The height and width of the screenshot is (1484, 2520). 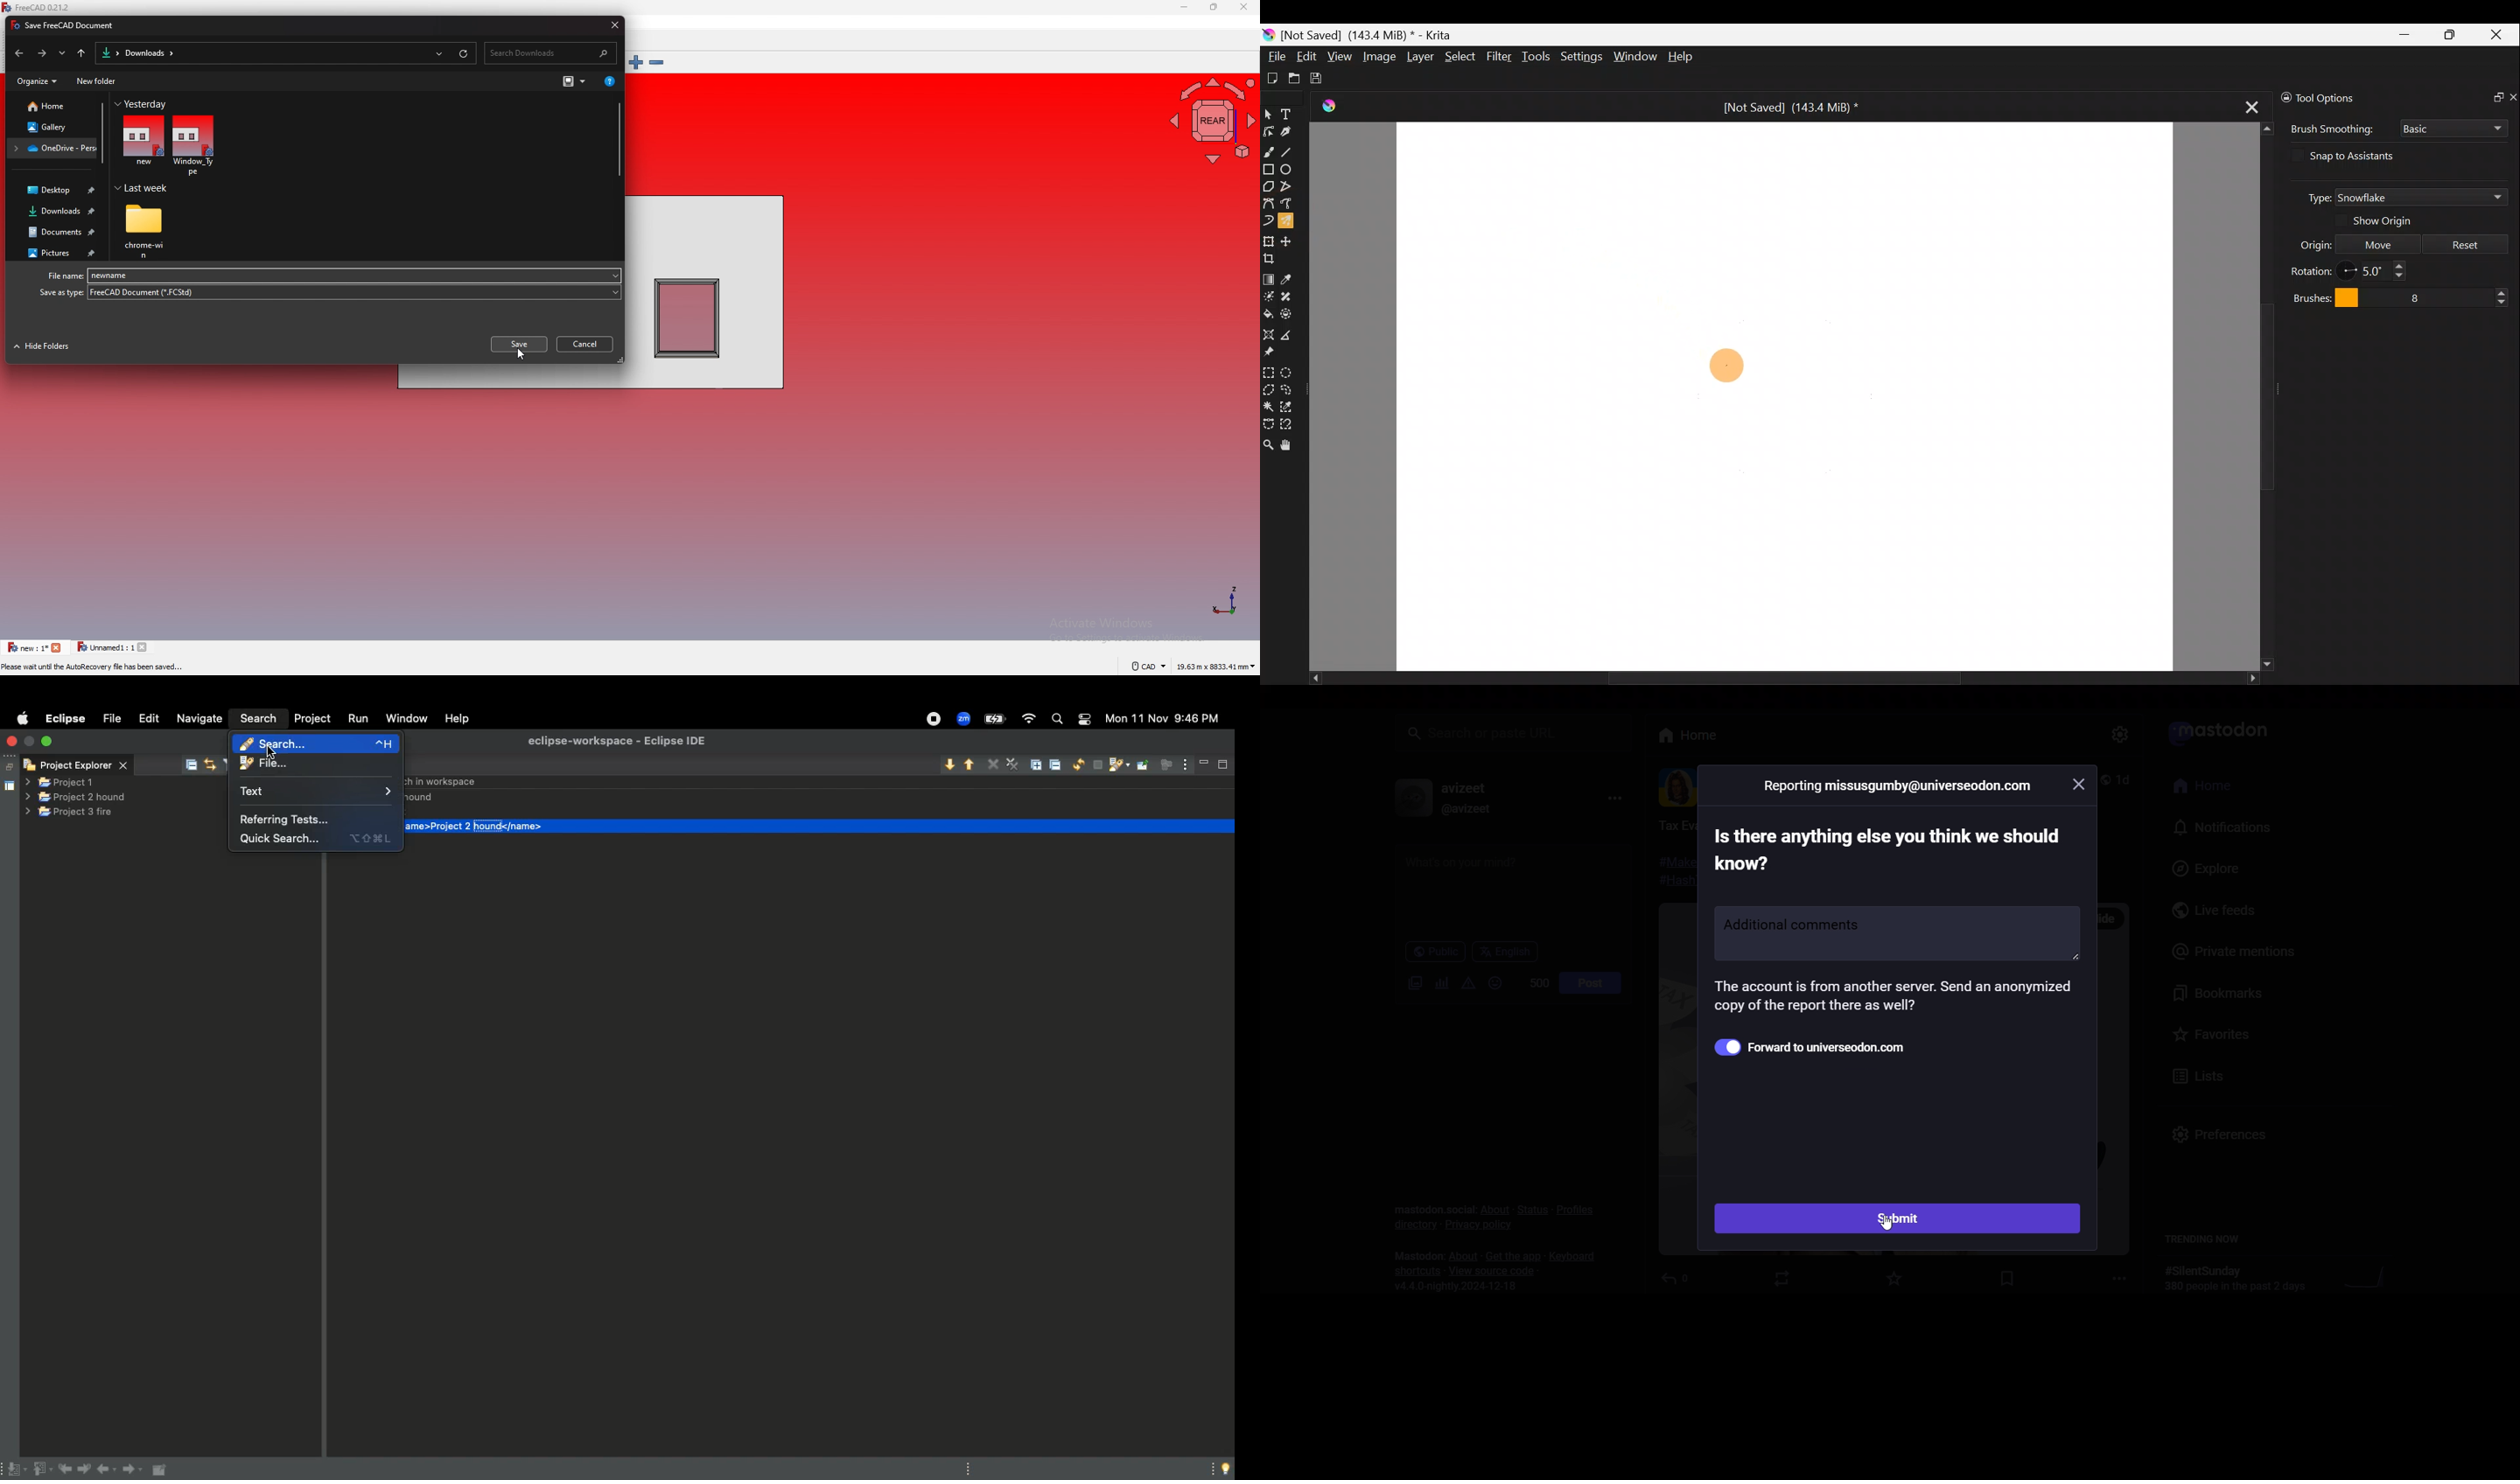 What do you see at coordinates (1372, 33) in the screenshot?
I see `Not Saved] (143.4 MiB) *` at bounding box center [1372, 33].